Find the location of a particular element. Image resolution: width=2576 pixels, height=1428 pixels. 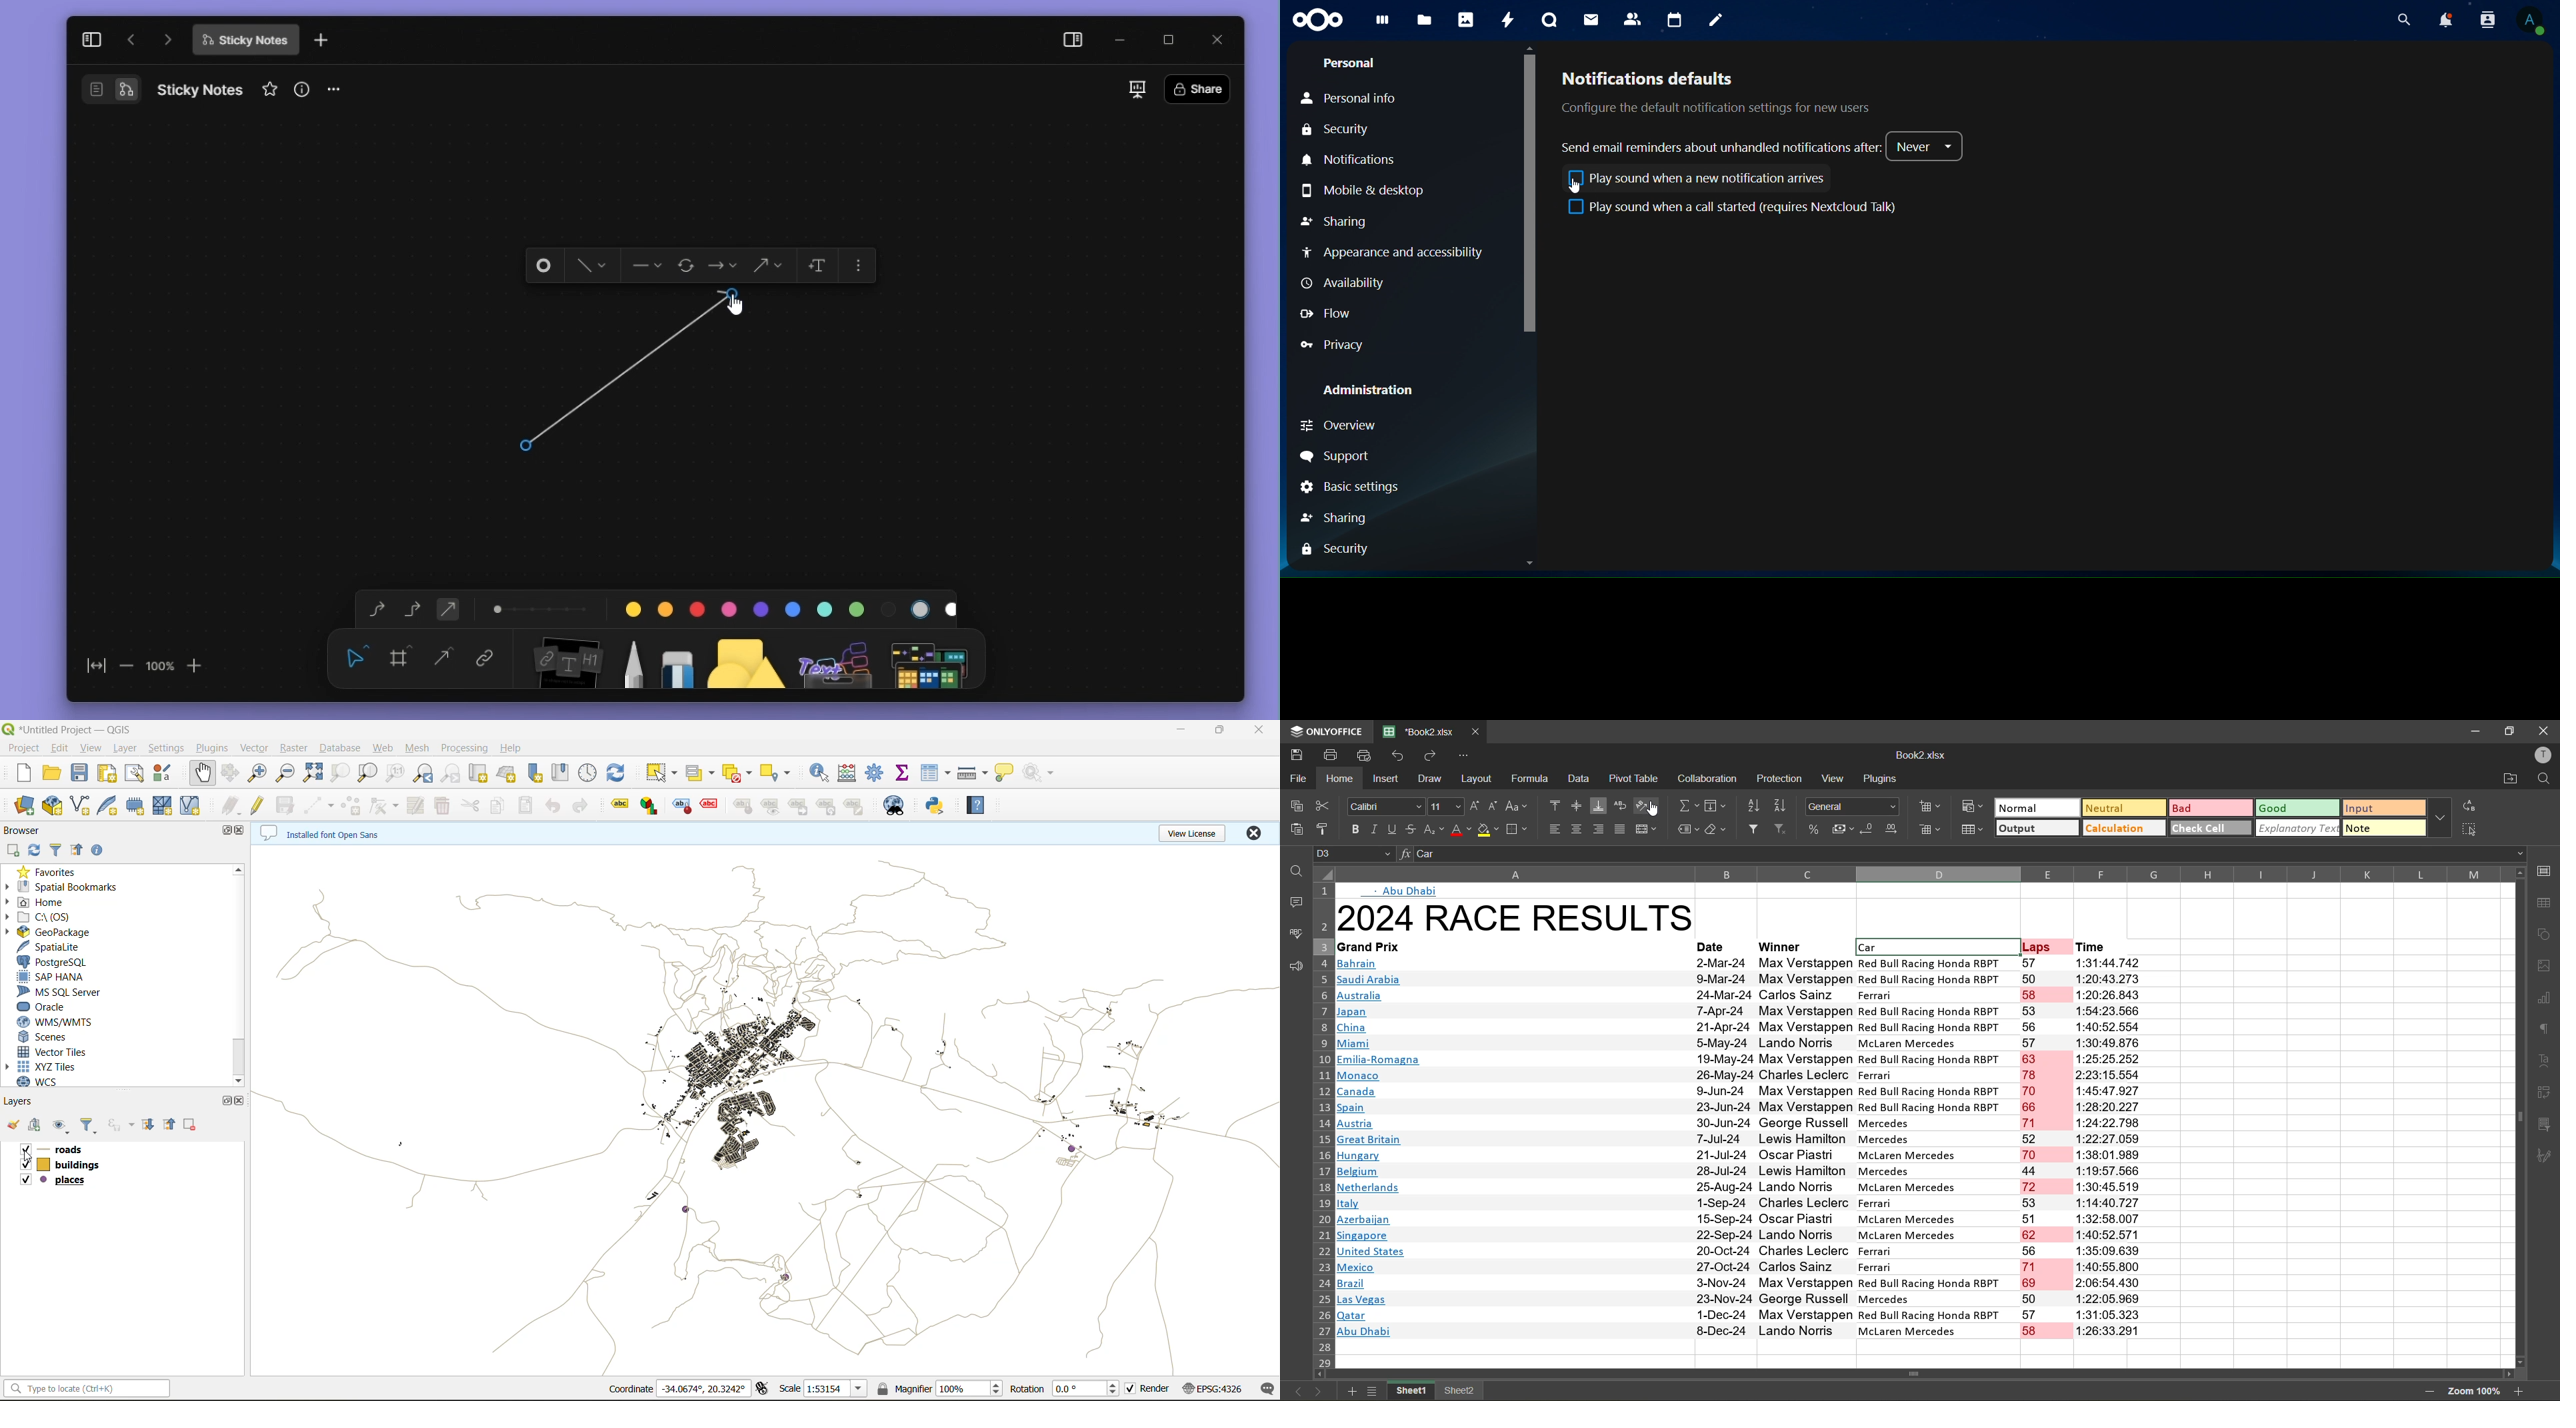

fields is located at coordinates (1719, 809).